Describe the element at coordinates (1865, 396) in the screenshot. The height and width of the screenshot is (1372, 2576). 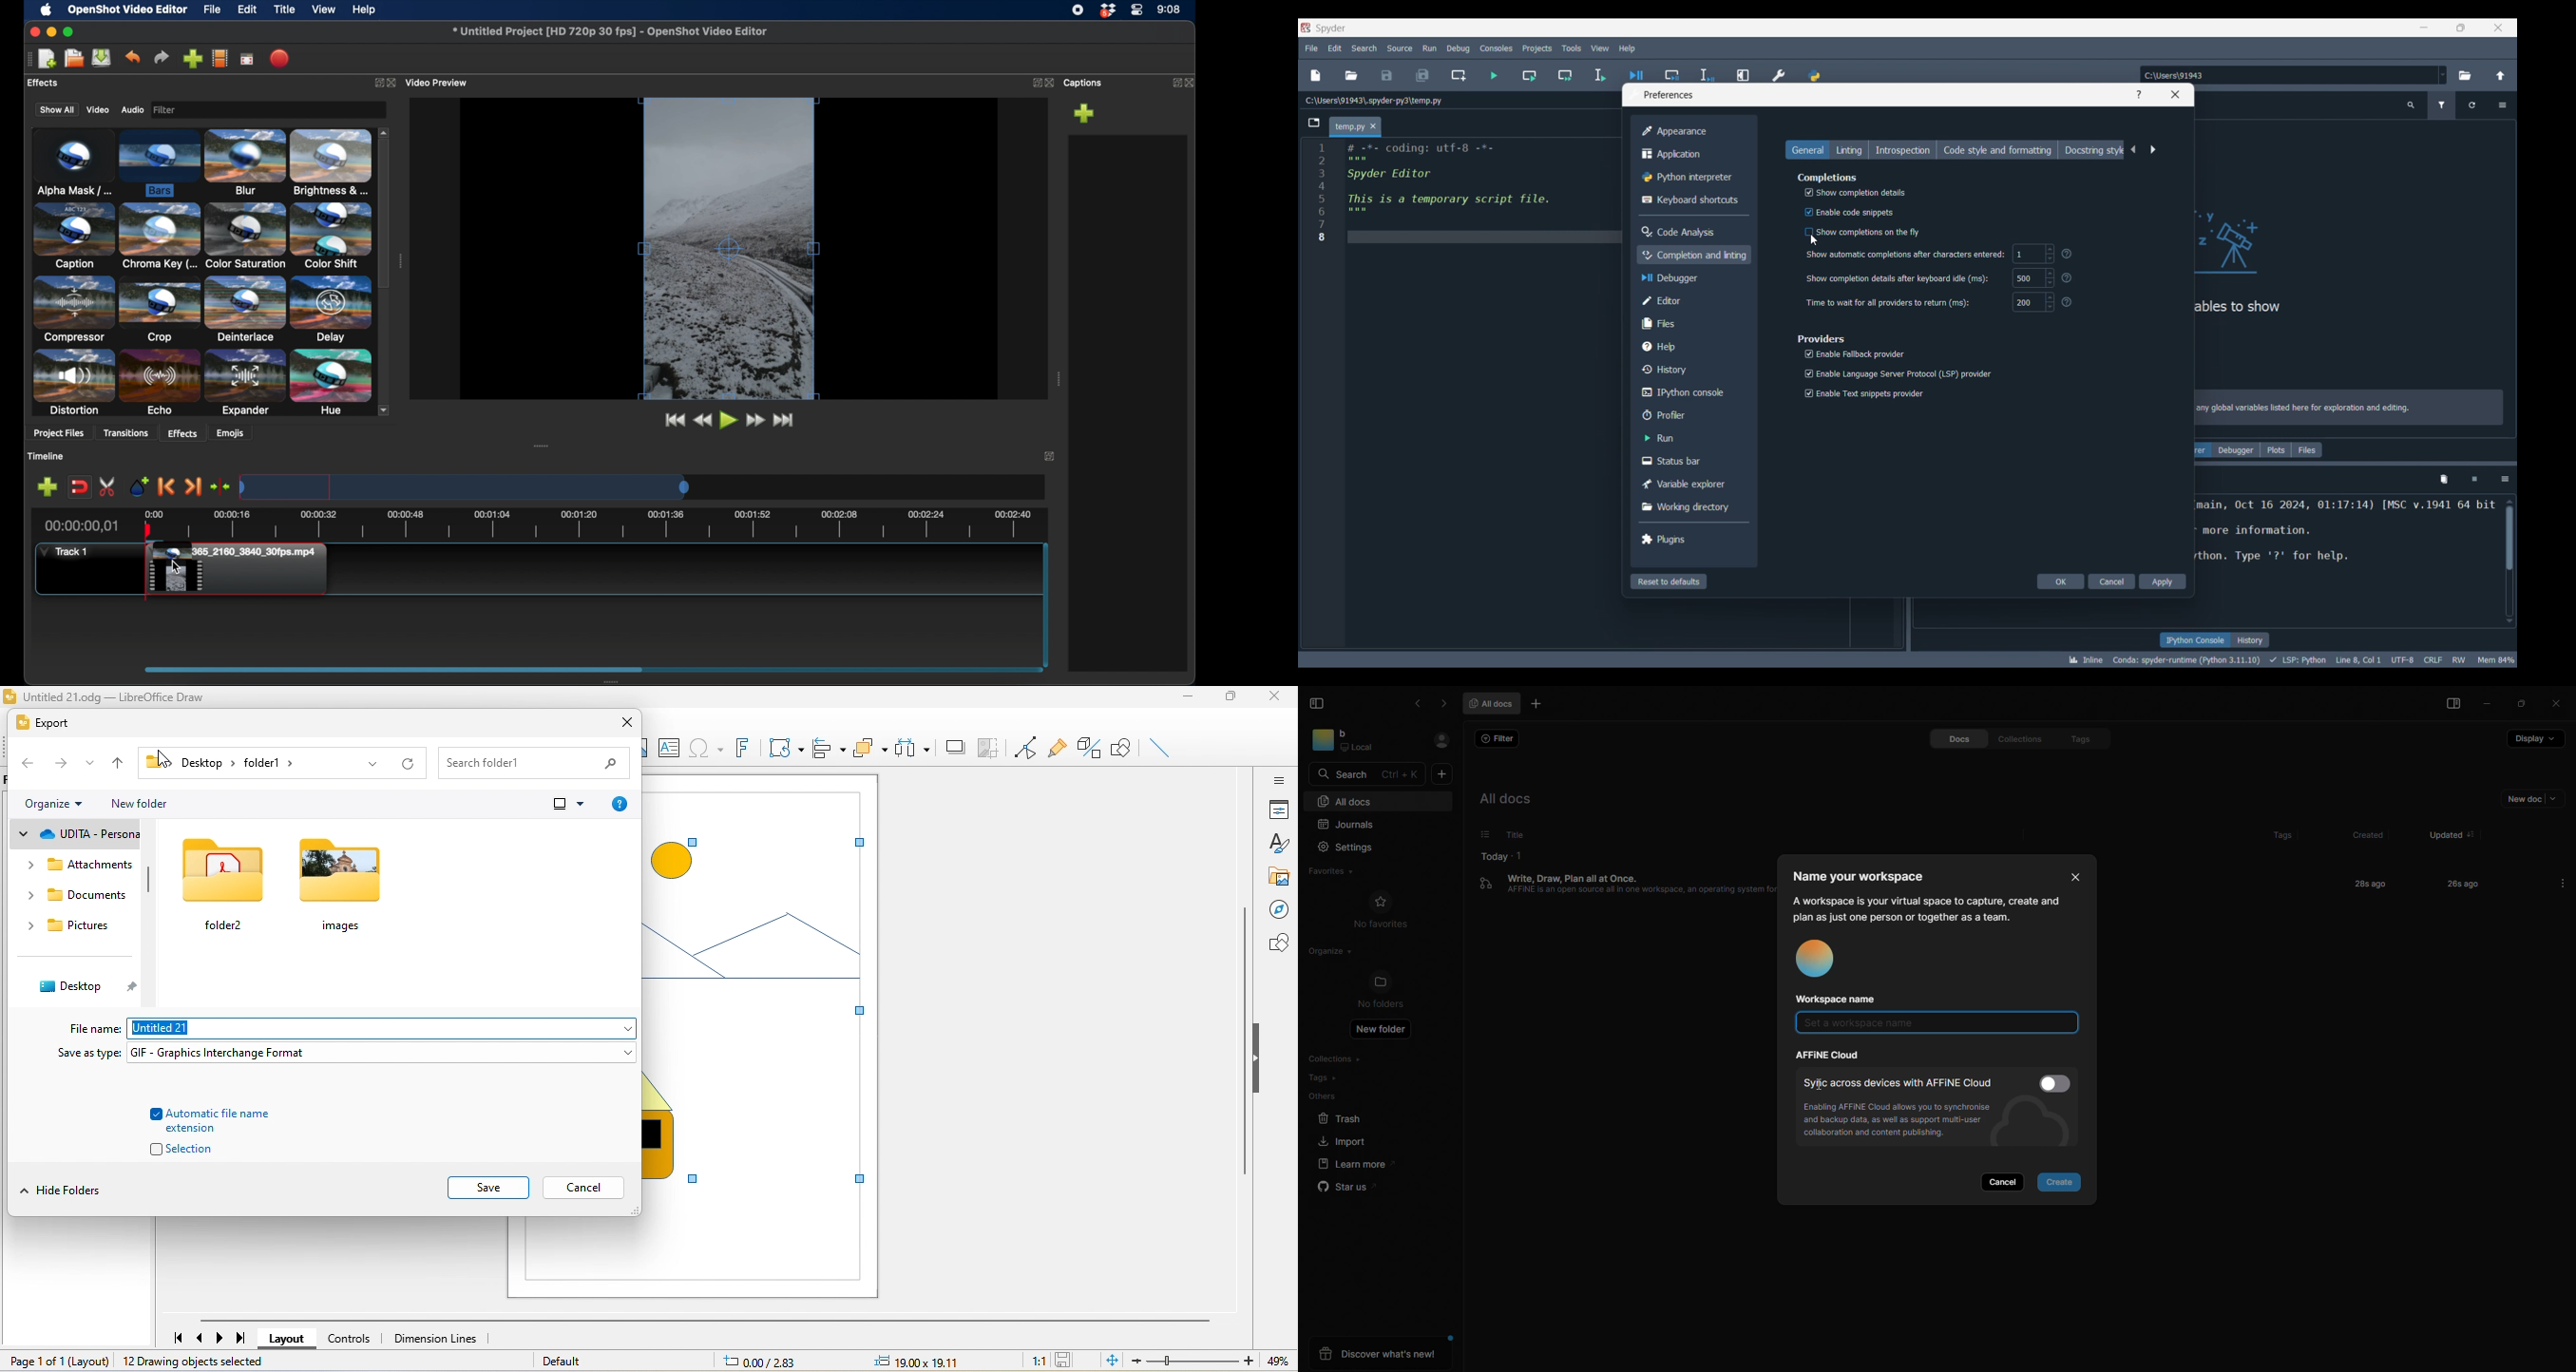
I see `Enable Text snippets provider` at that location.